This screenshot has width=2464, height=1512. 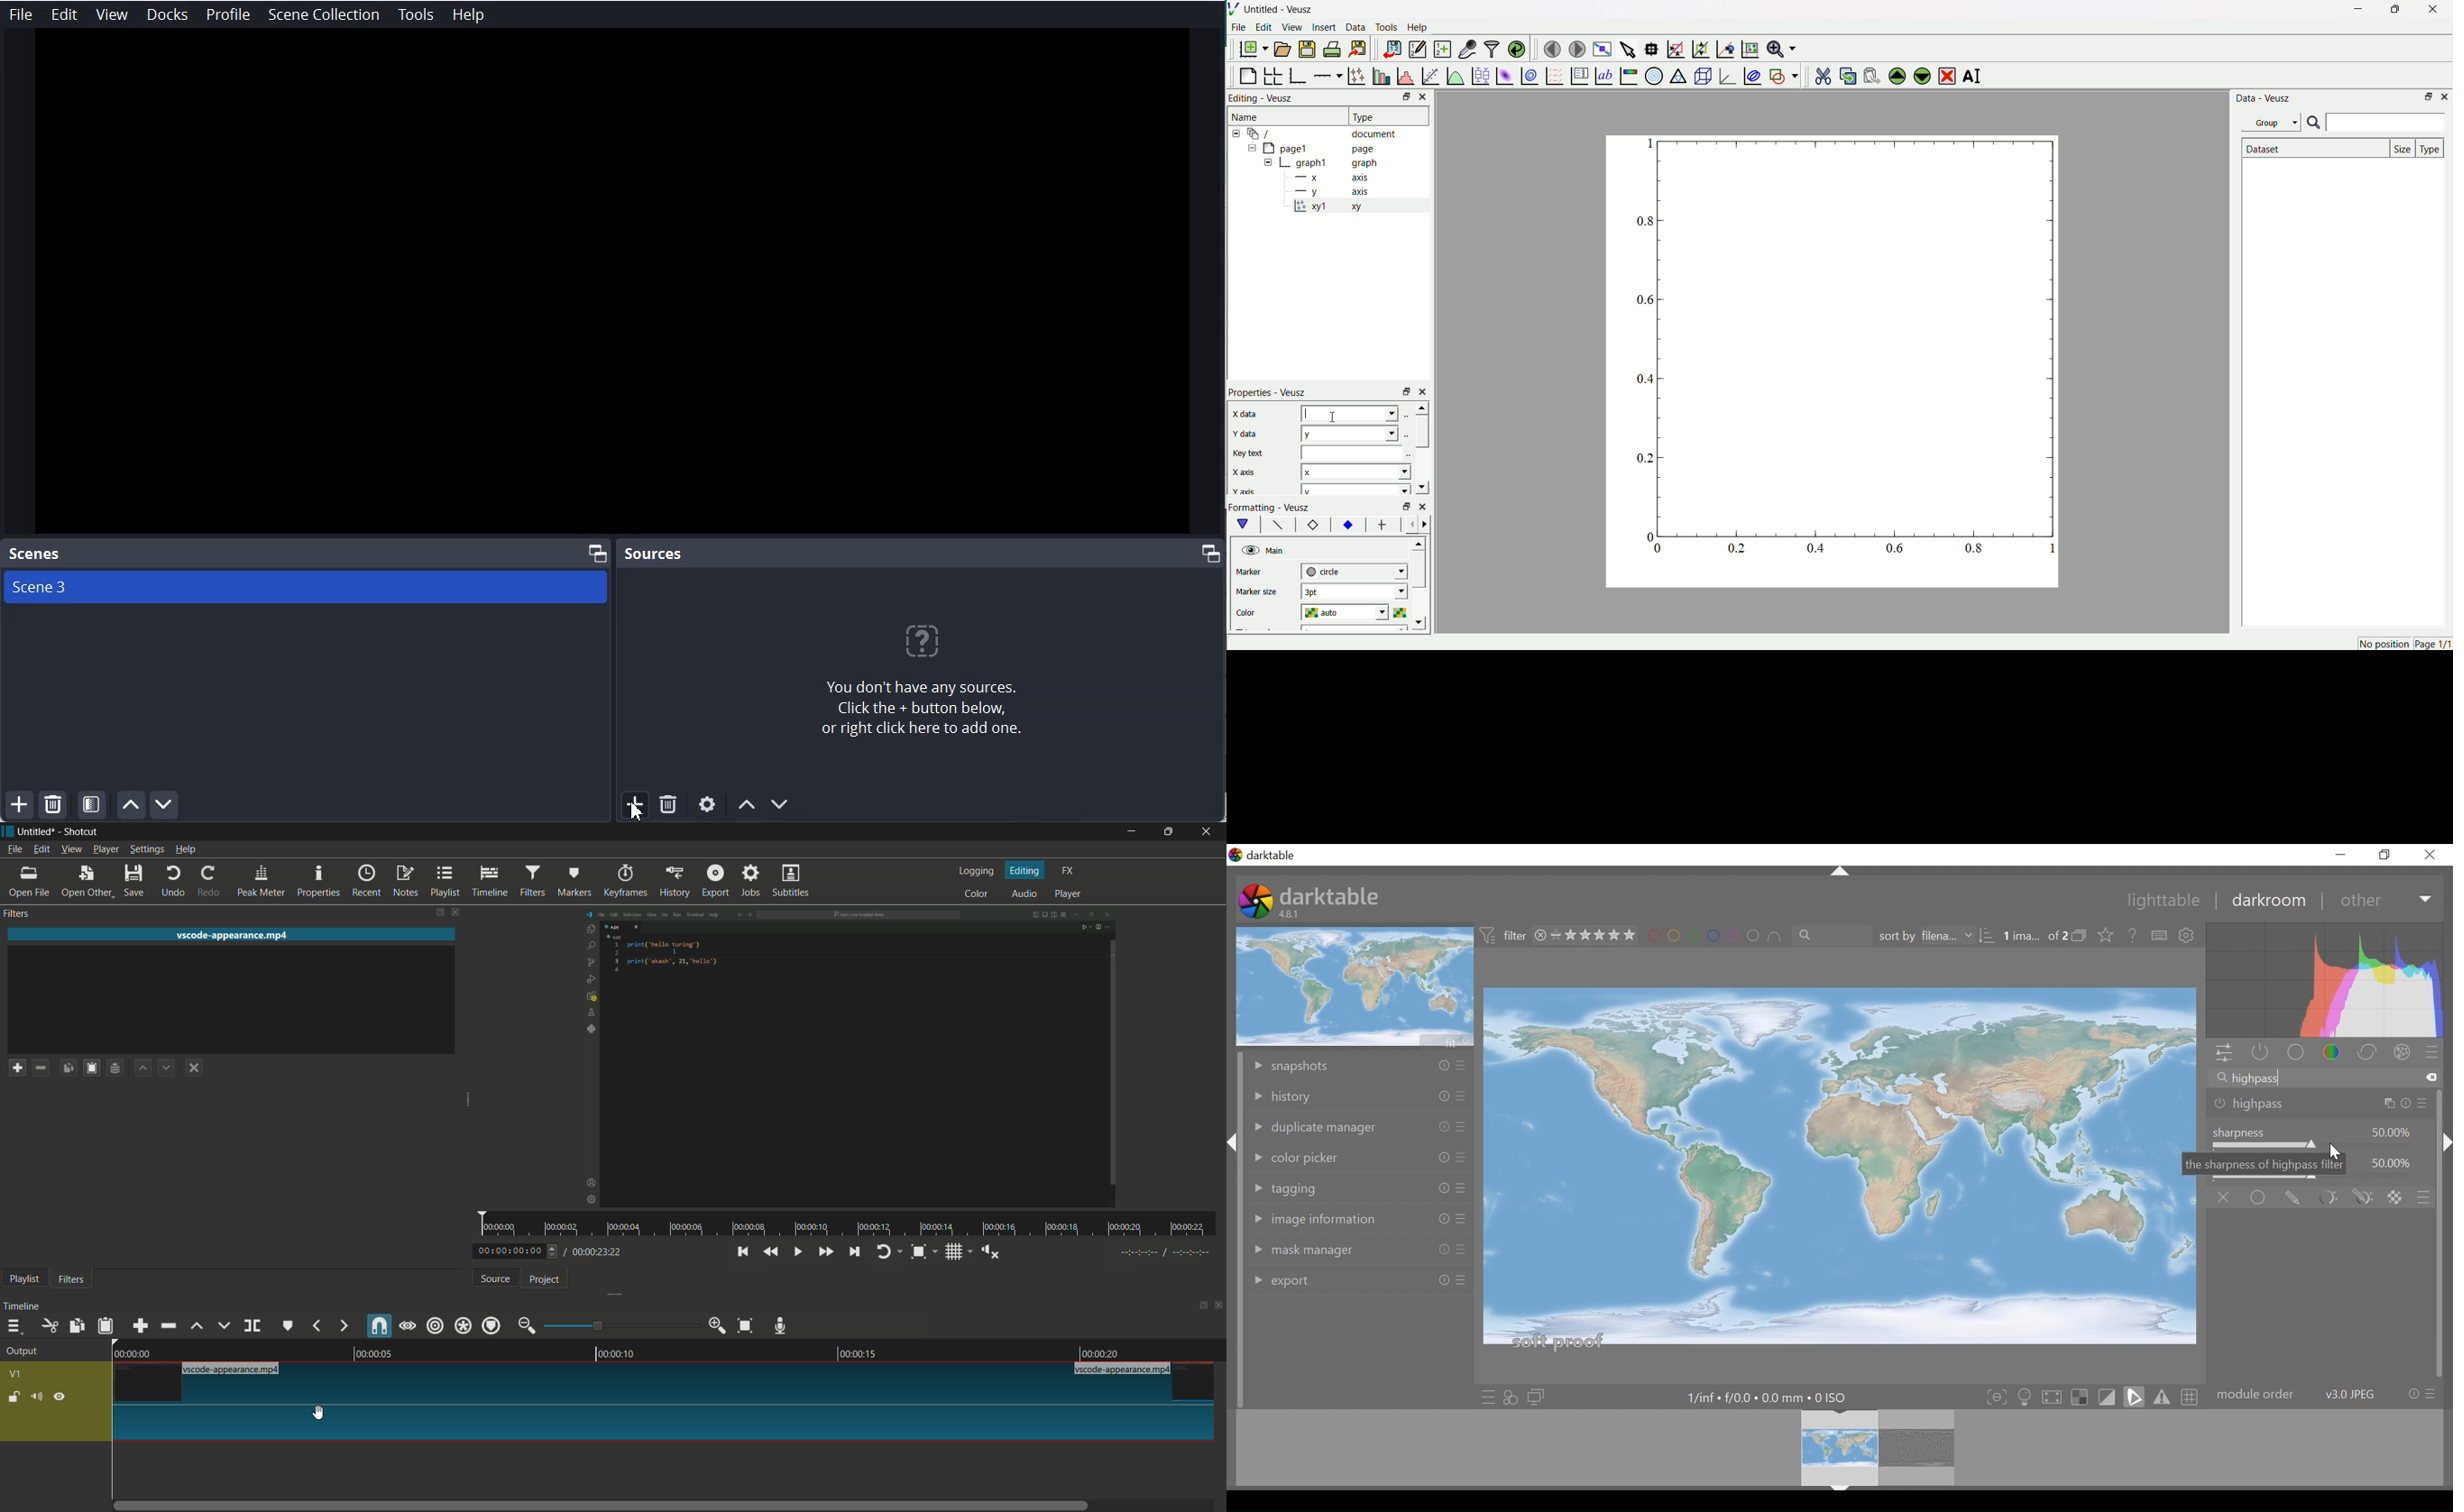 I want to click on expand, so click(x=609, y=1294).